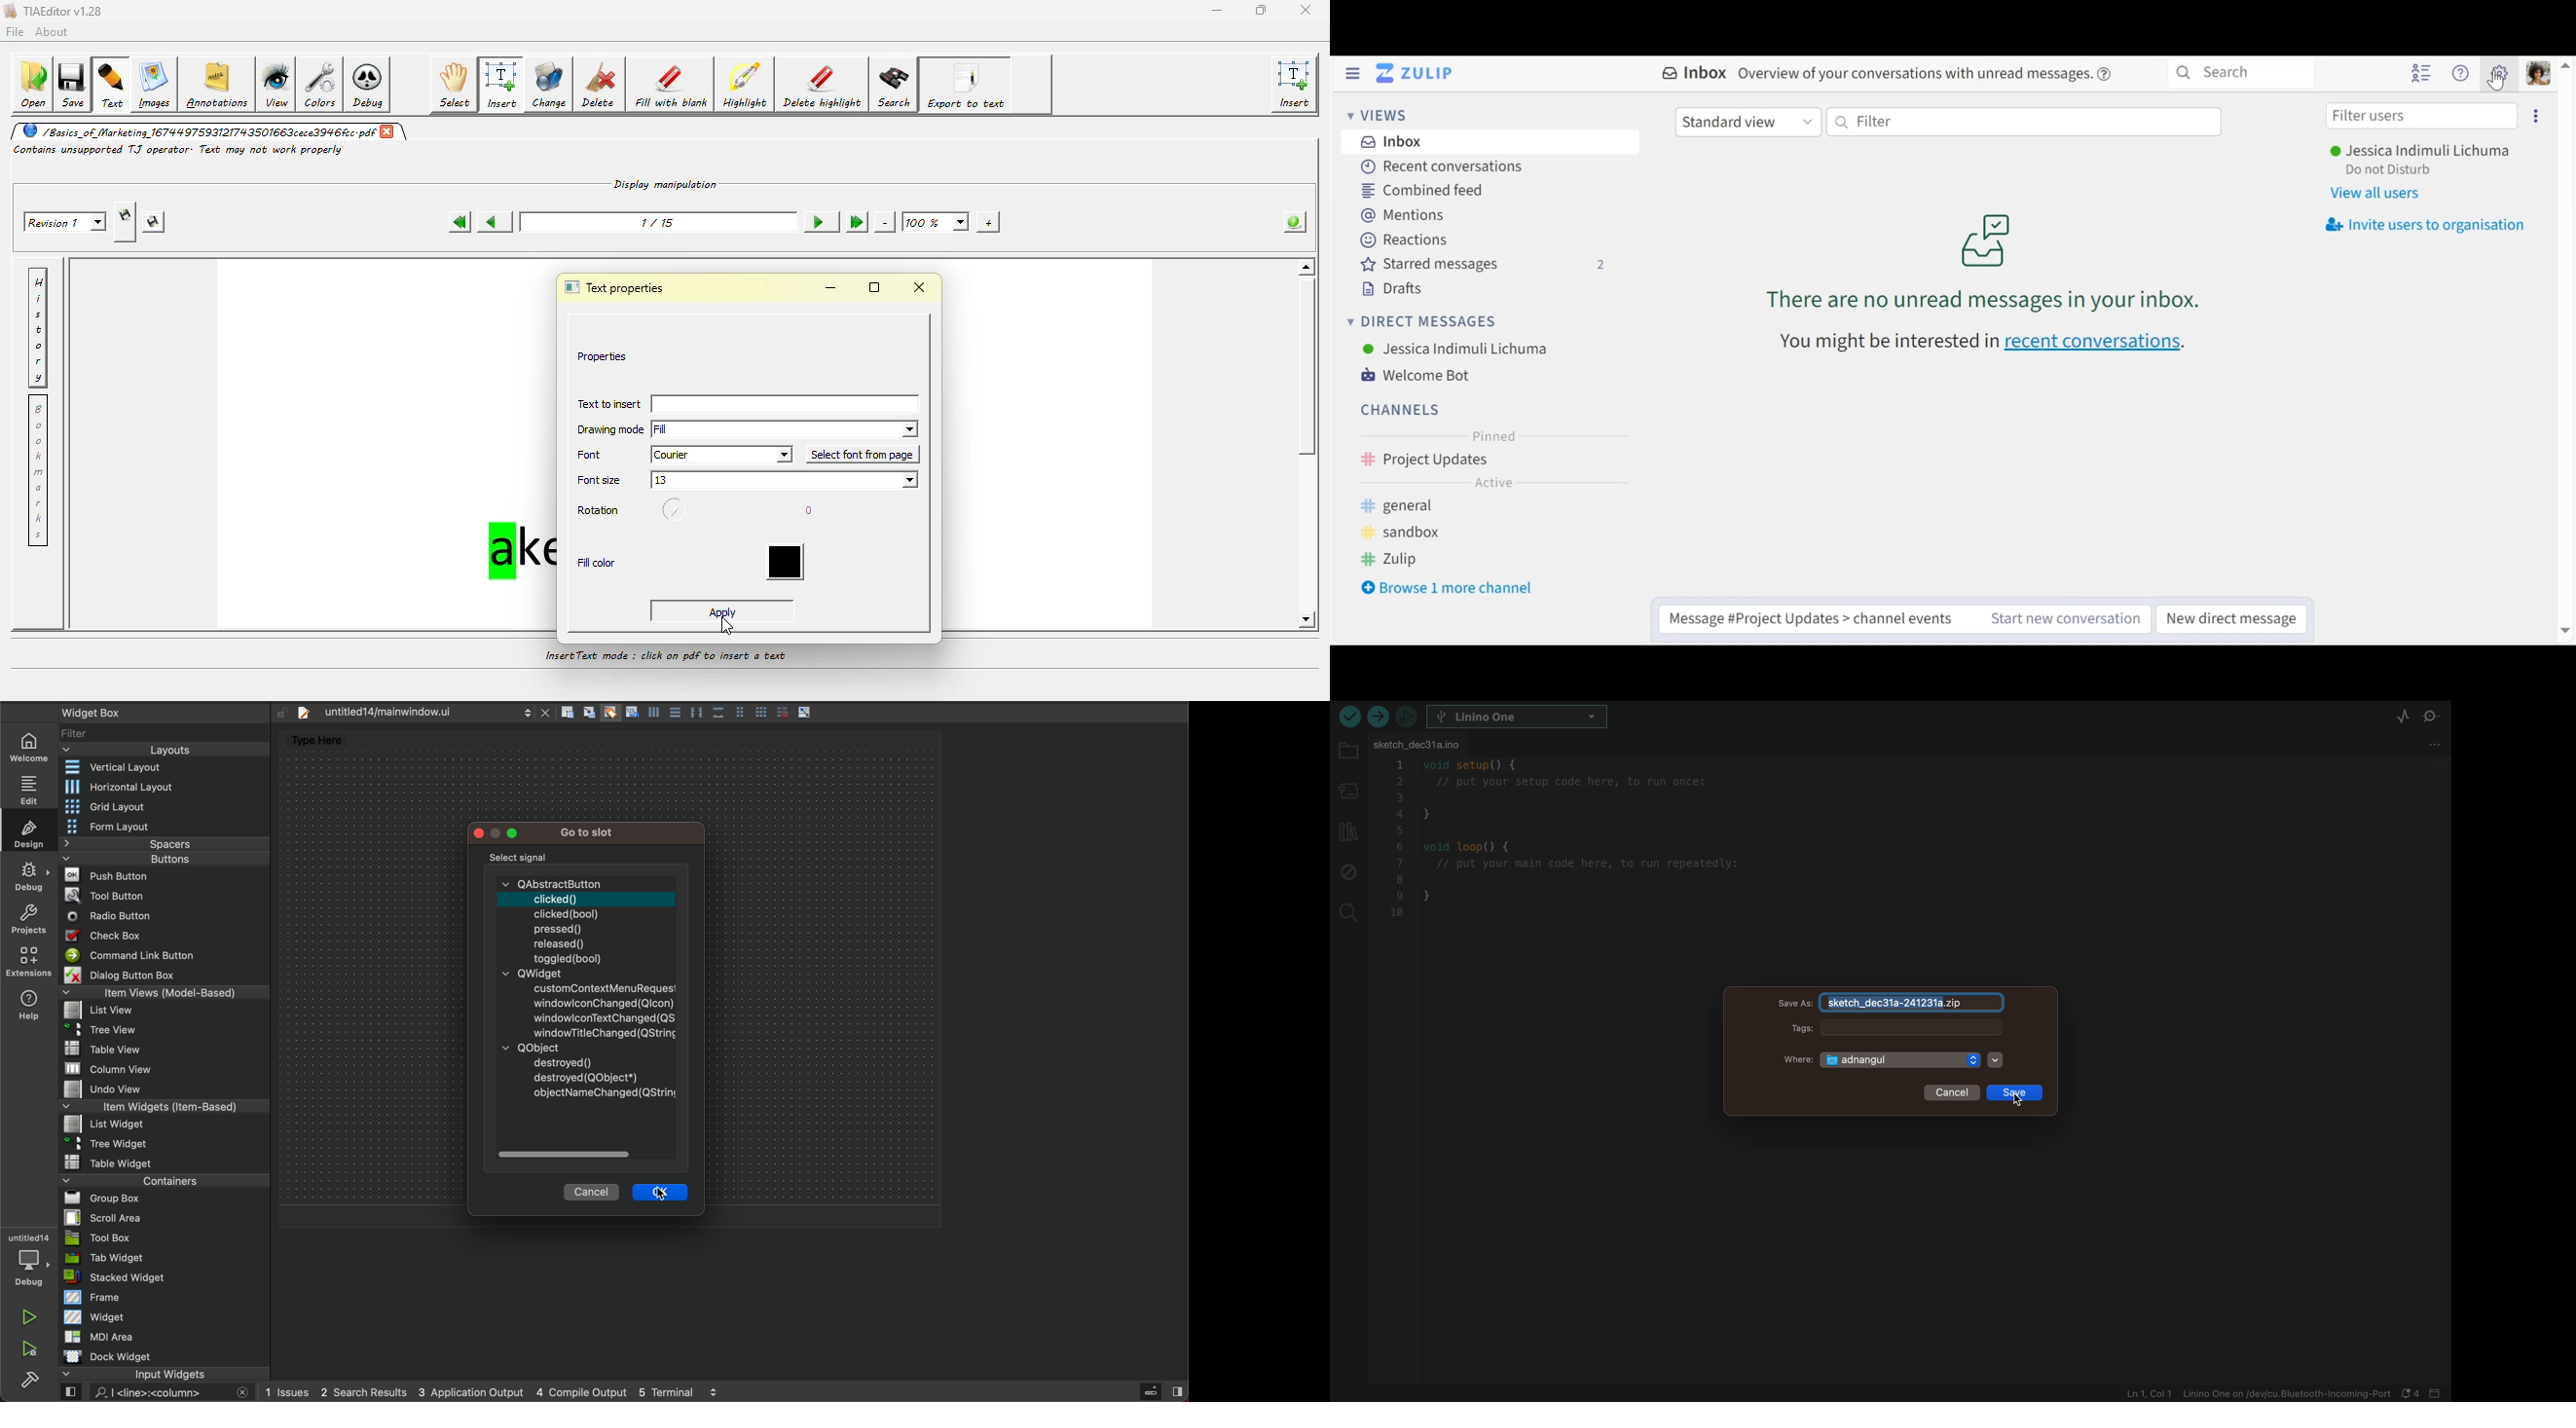 The width and height of the screenshot is (2576, 1428). What do you see at coordinates (156, 1393) in the screenshot?
I see `search` at bounding box center [156, 1393].